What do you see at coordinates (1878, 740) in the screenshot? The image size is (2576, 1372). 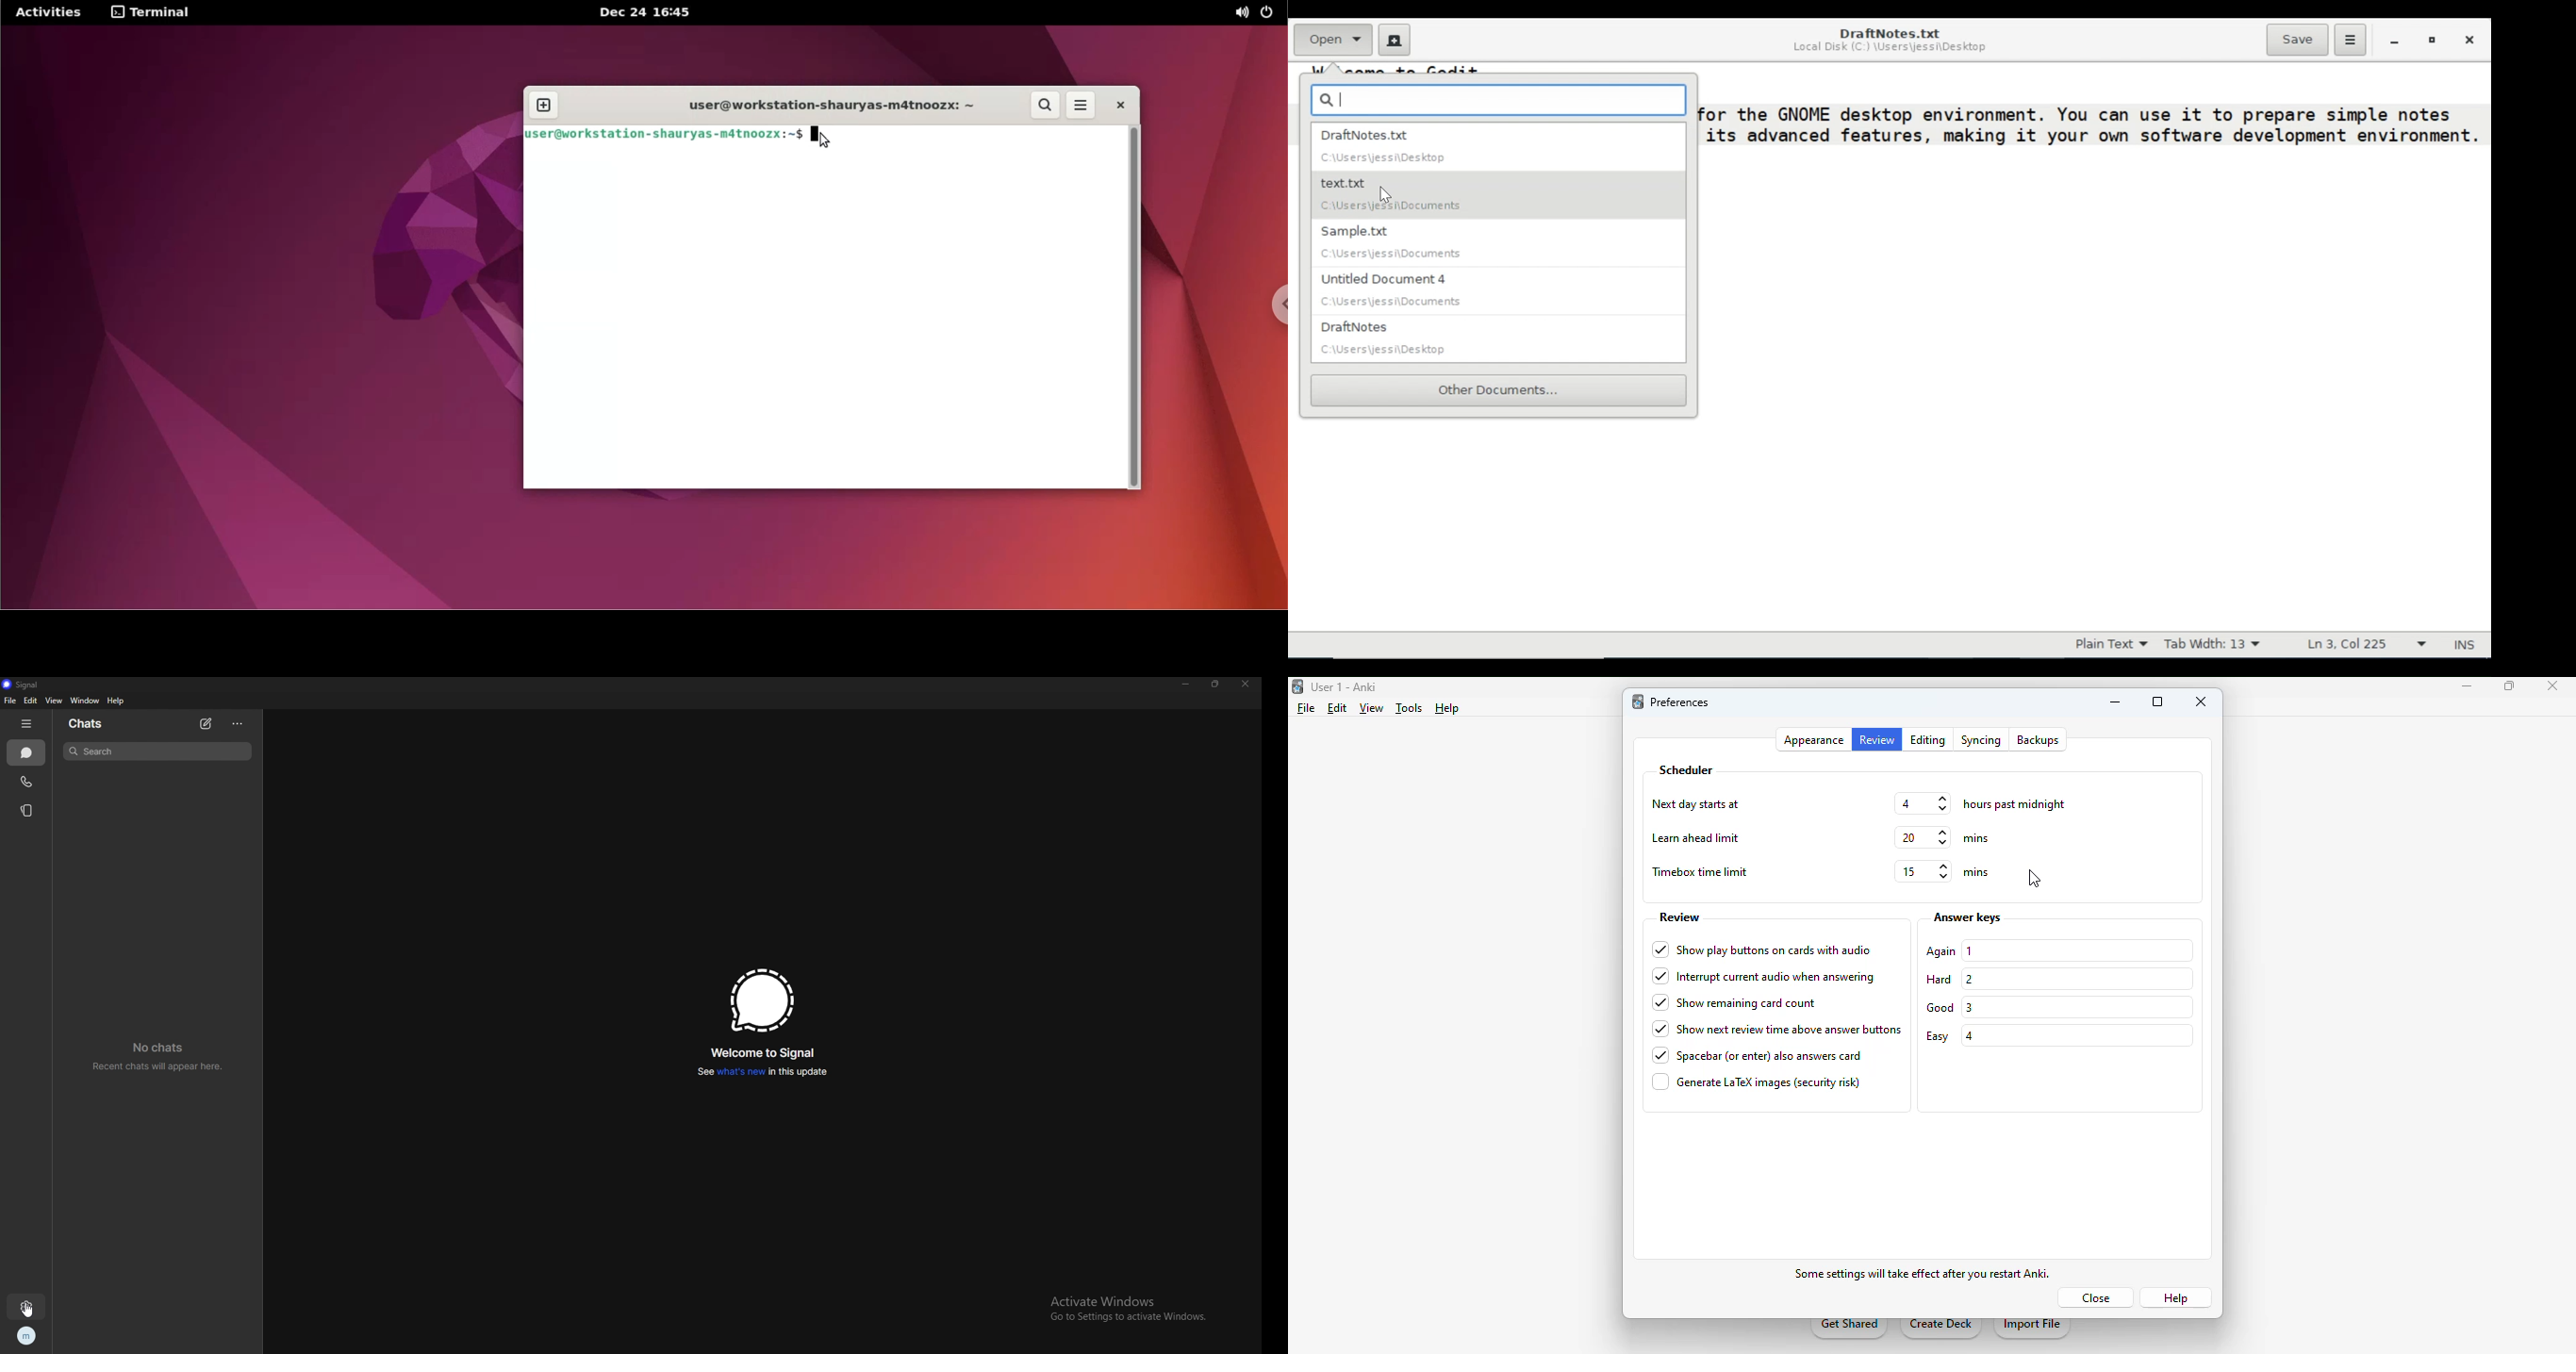 I see `review` at bounding box center [1878, 740].